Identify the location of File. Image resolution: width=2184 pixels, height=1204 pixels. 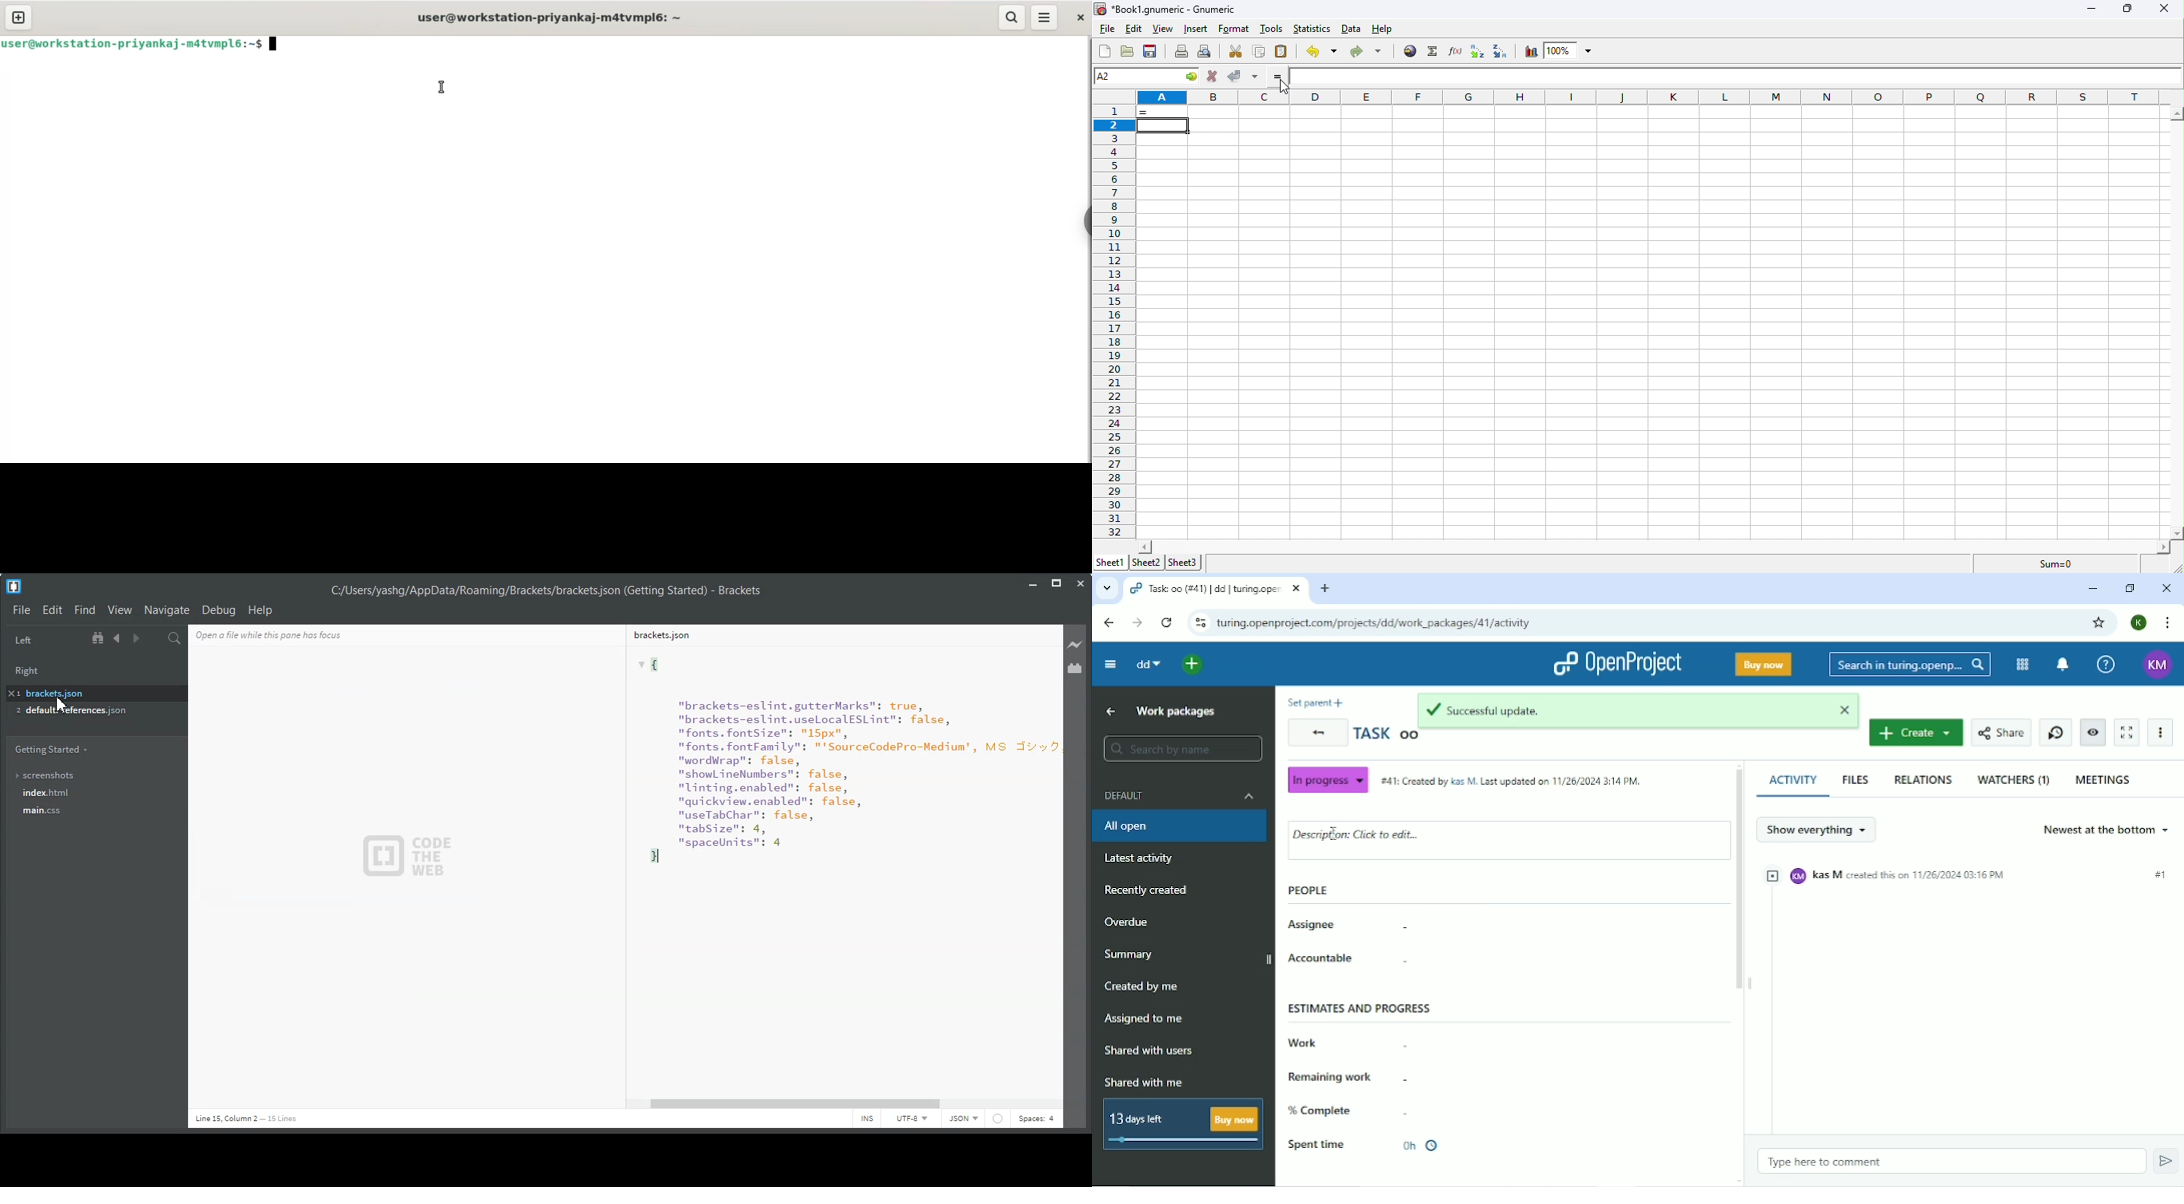
(21, 609).